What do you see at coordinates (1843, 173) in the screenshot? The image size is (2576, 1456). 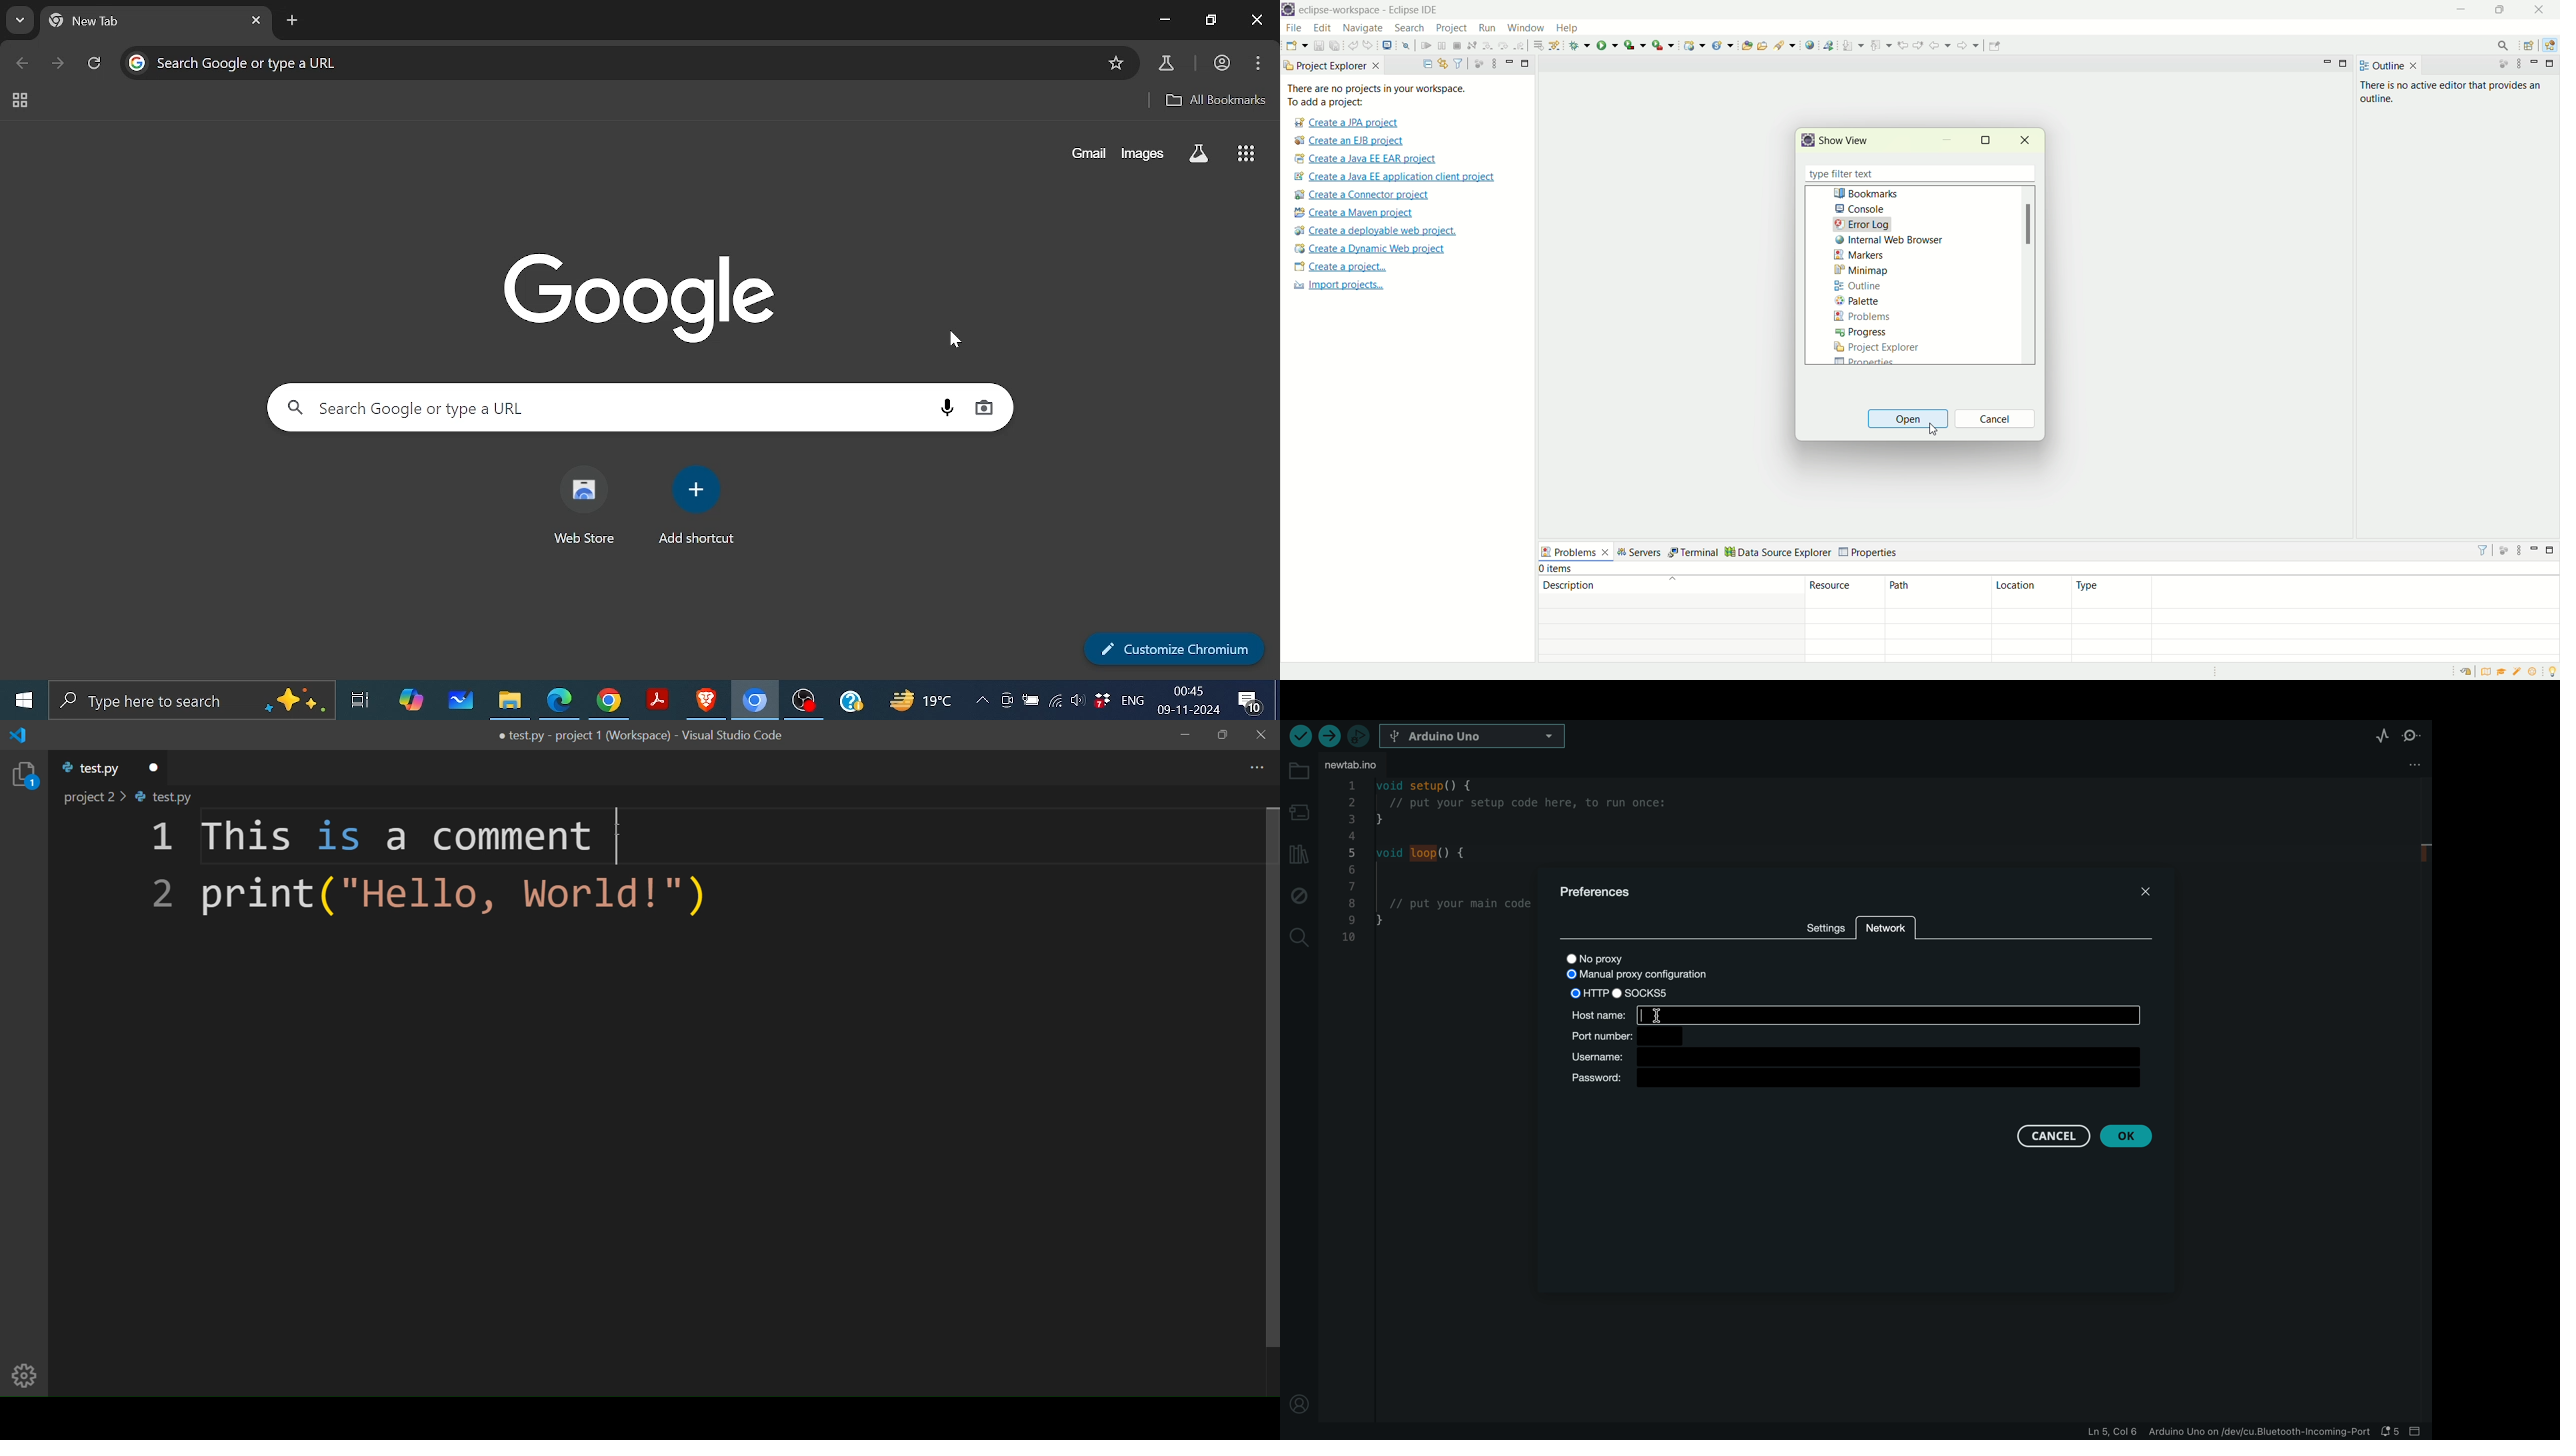 I see `type filter text` at bounding box center [1843, 173].